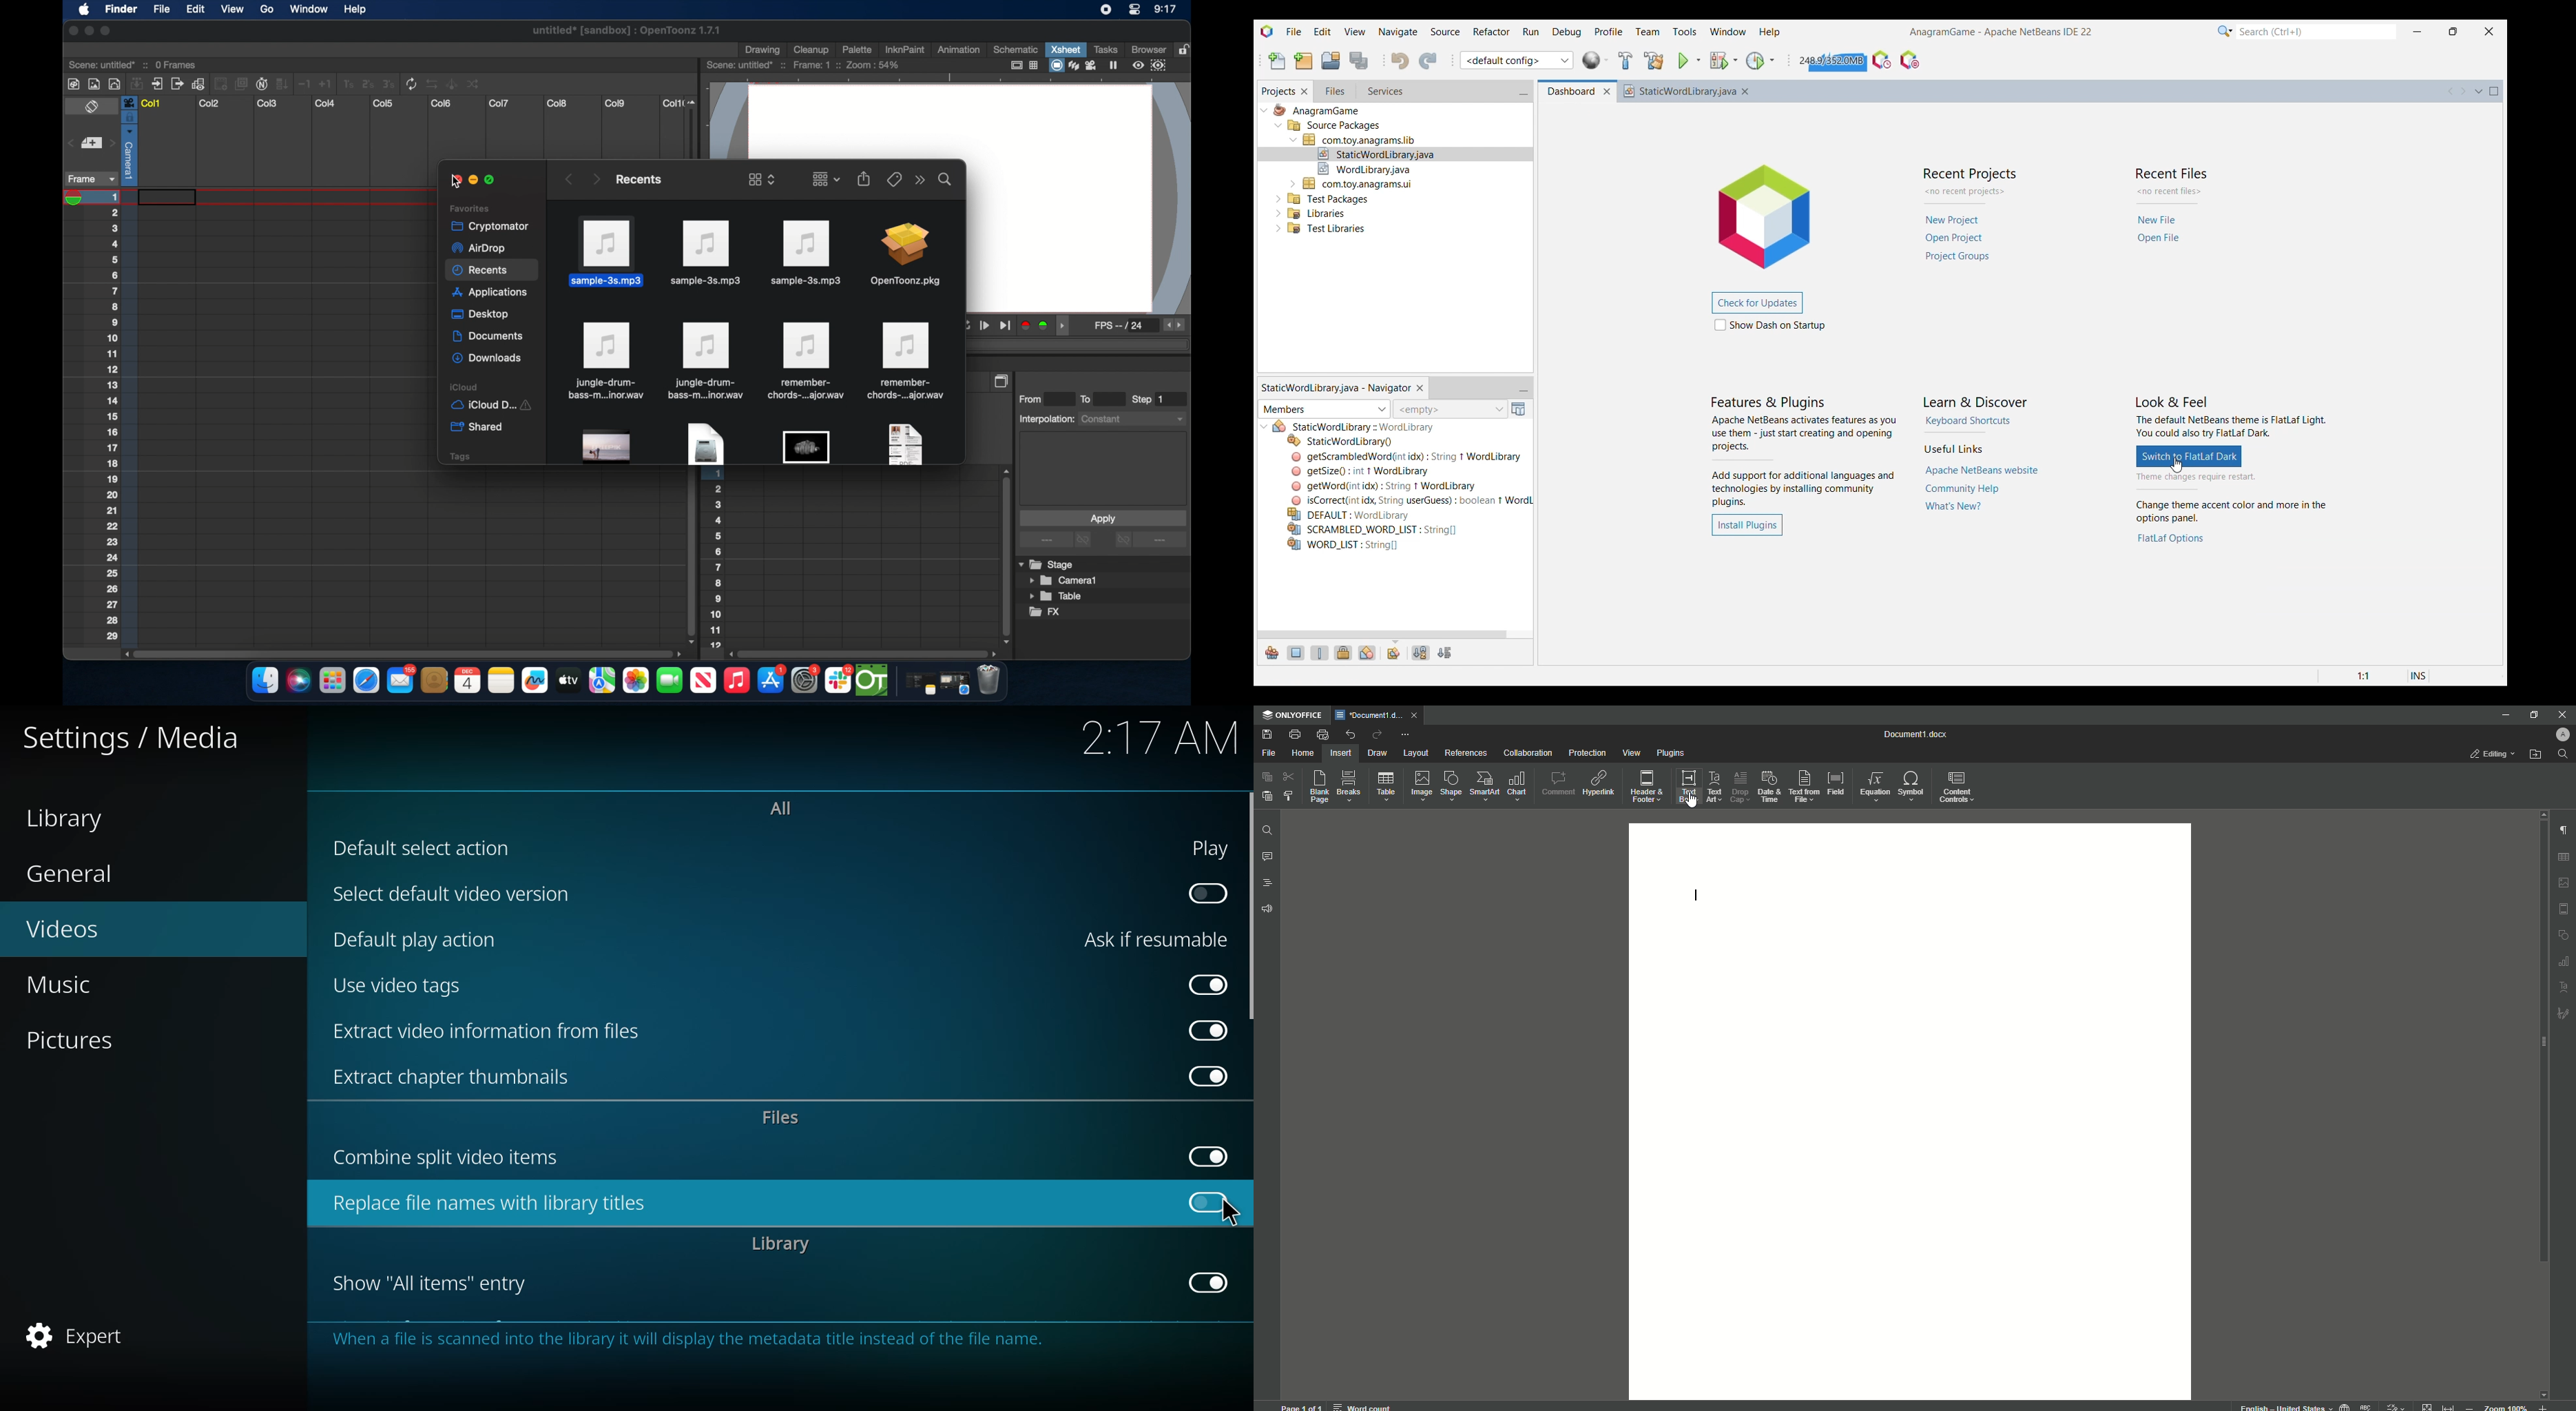 This screenshot has height=1428, width=2576. Describe the element at coordinates (1268, 754) in the screenshot. I see `File` at that location.